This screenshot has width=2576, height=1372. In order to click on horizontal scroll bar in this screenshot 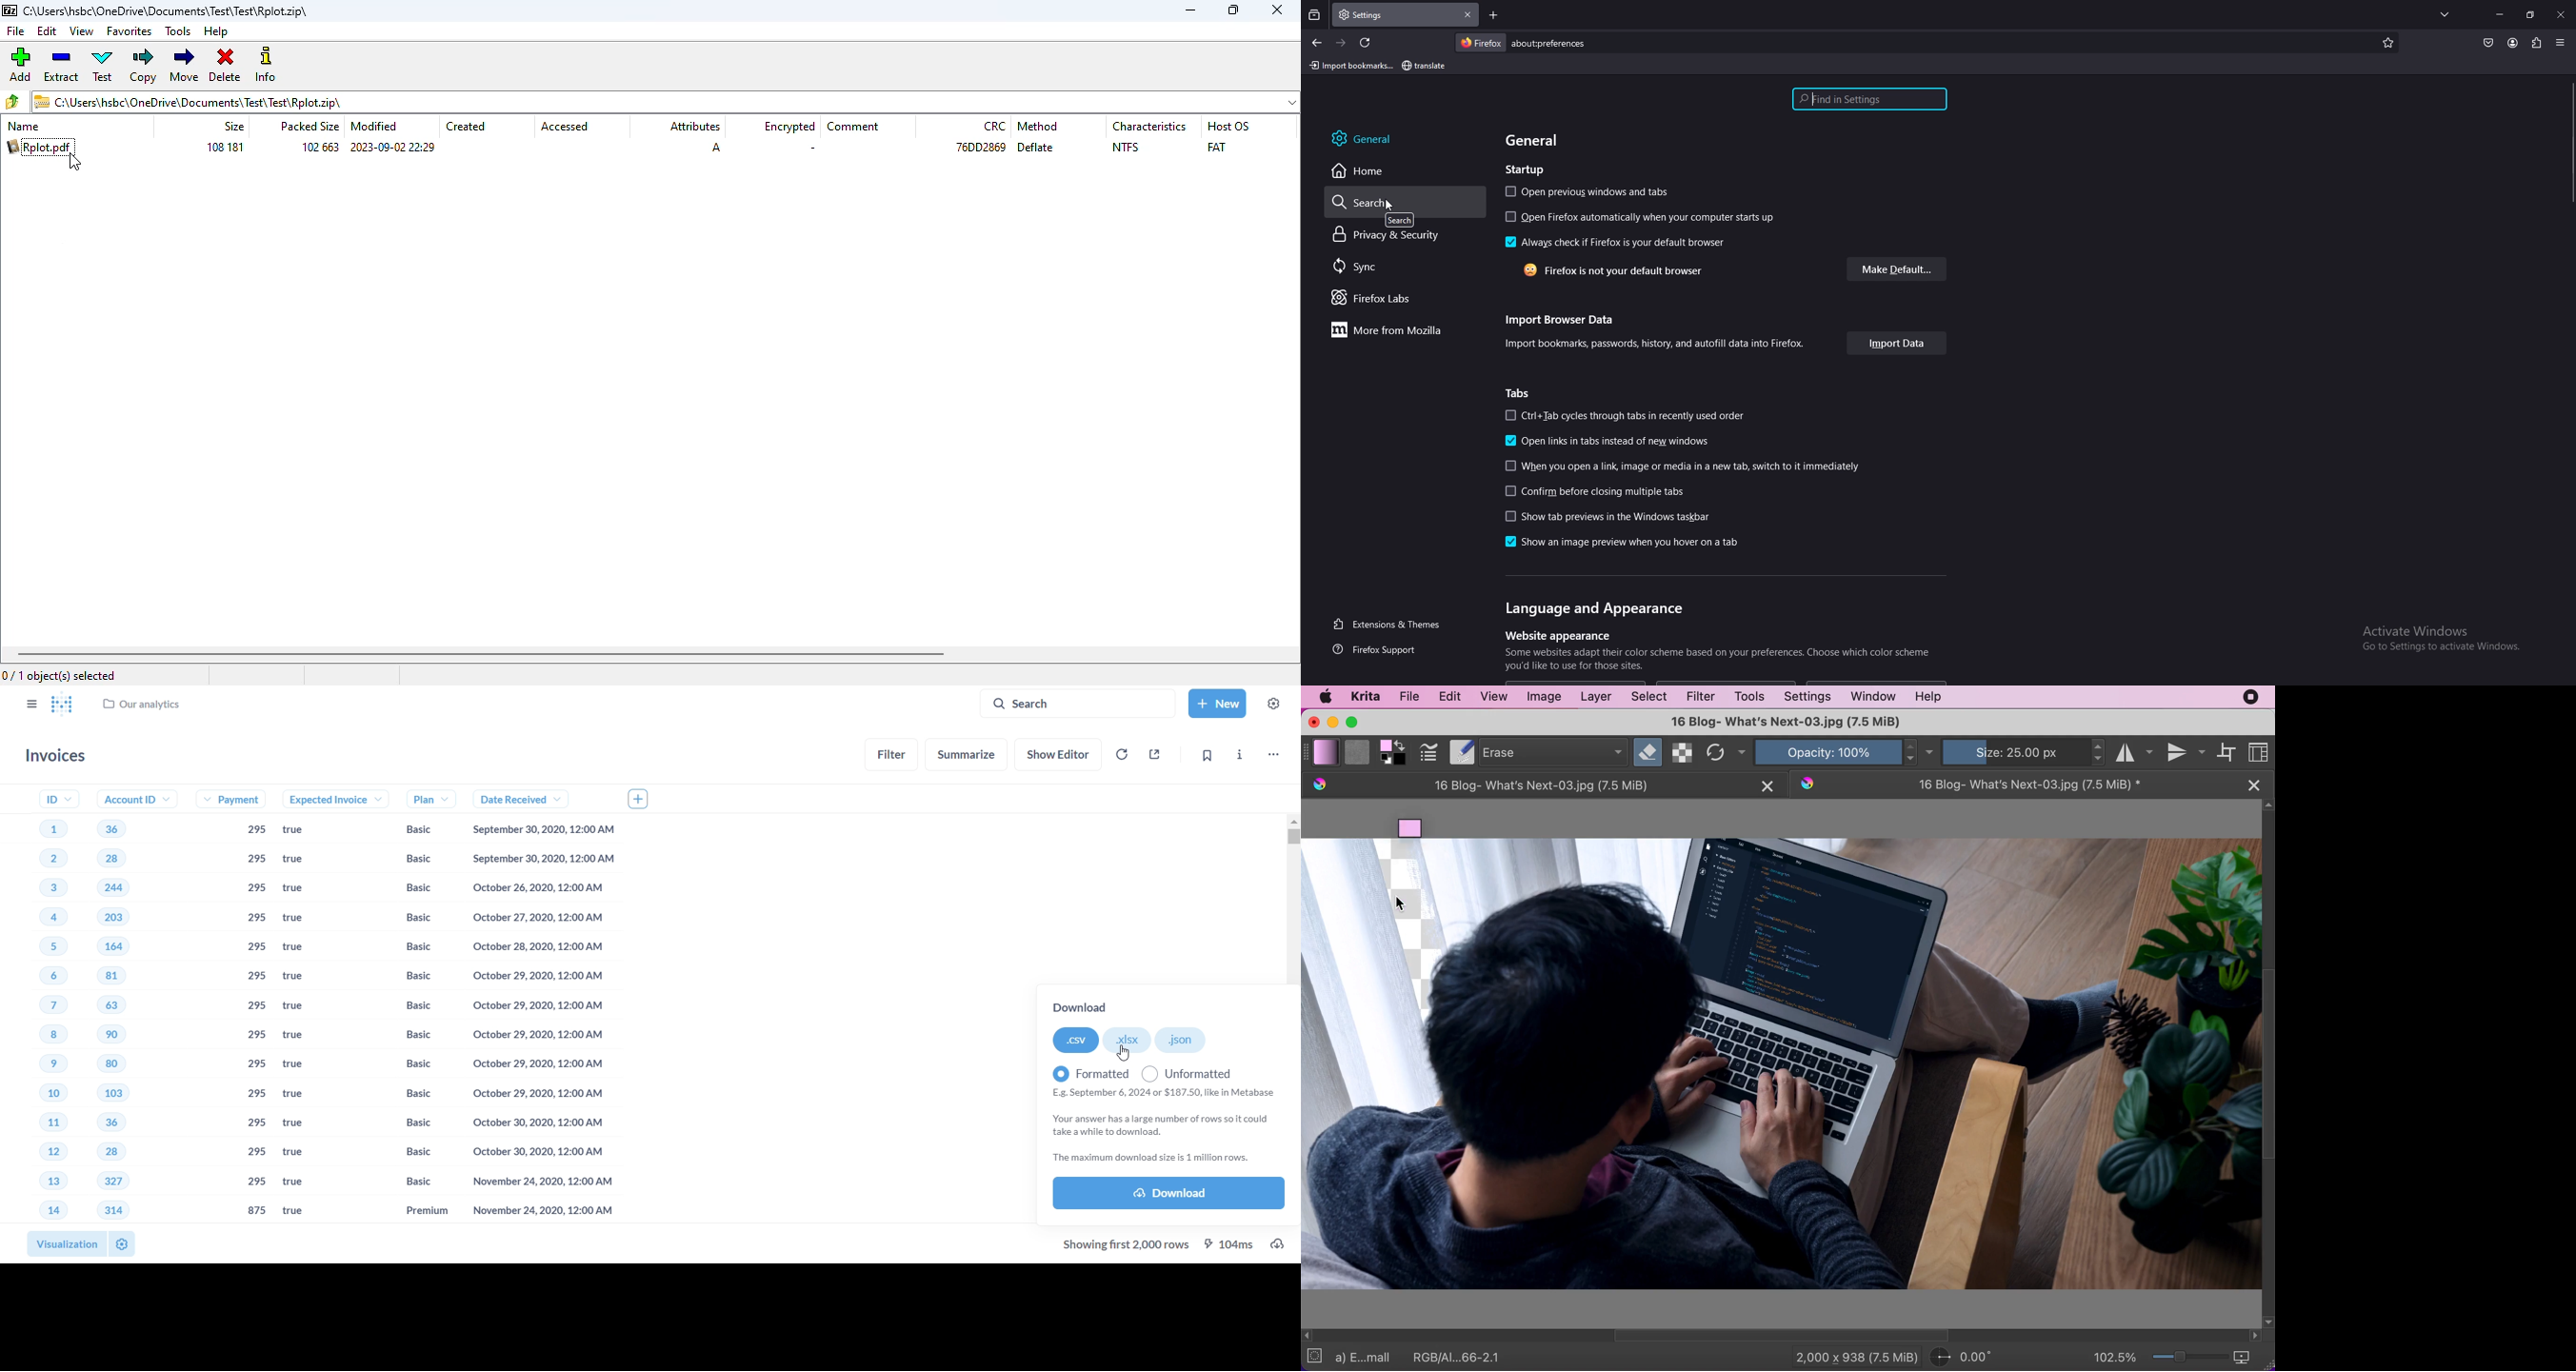, I will do `click(1782, 1336)`.